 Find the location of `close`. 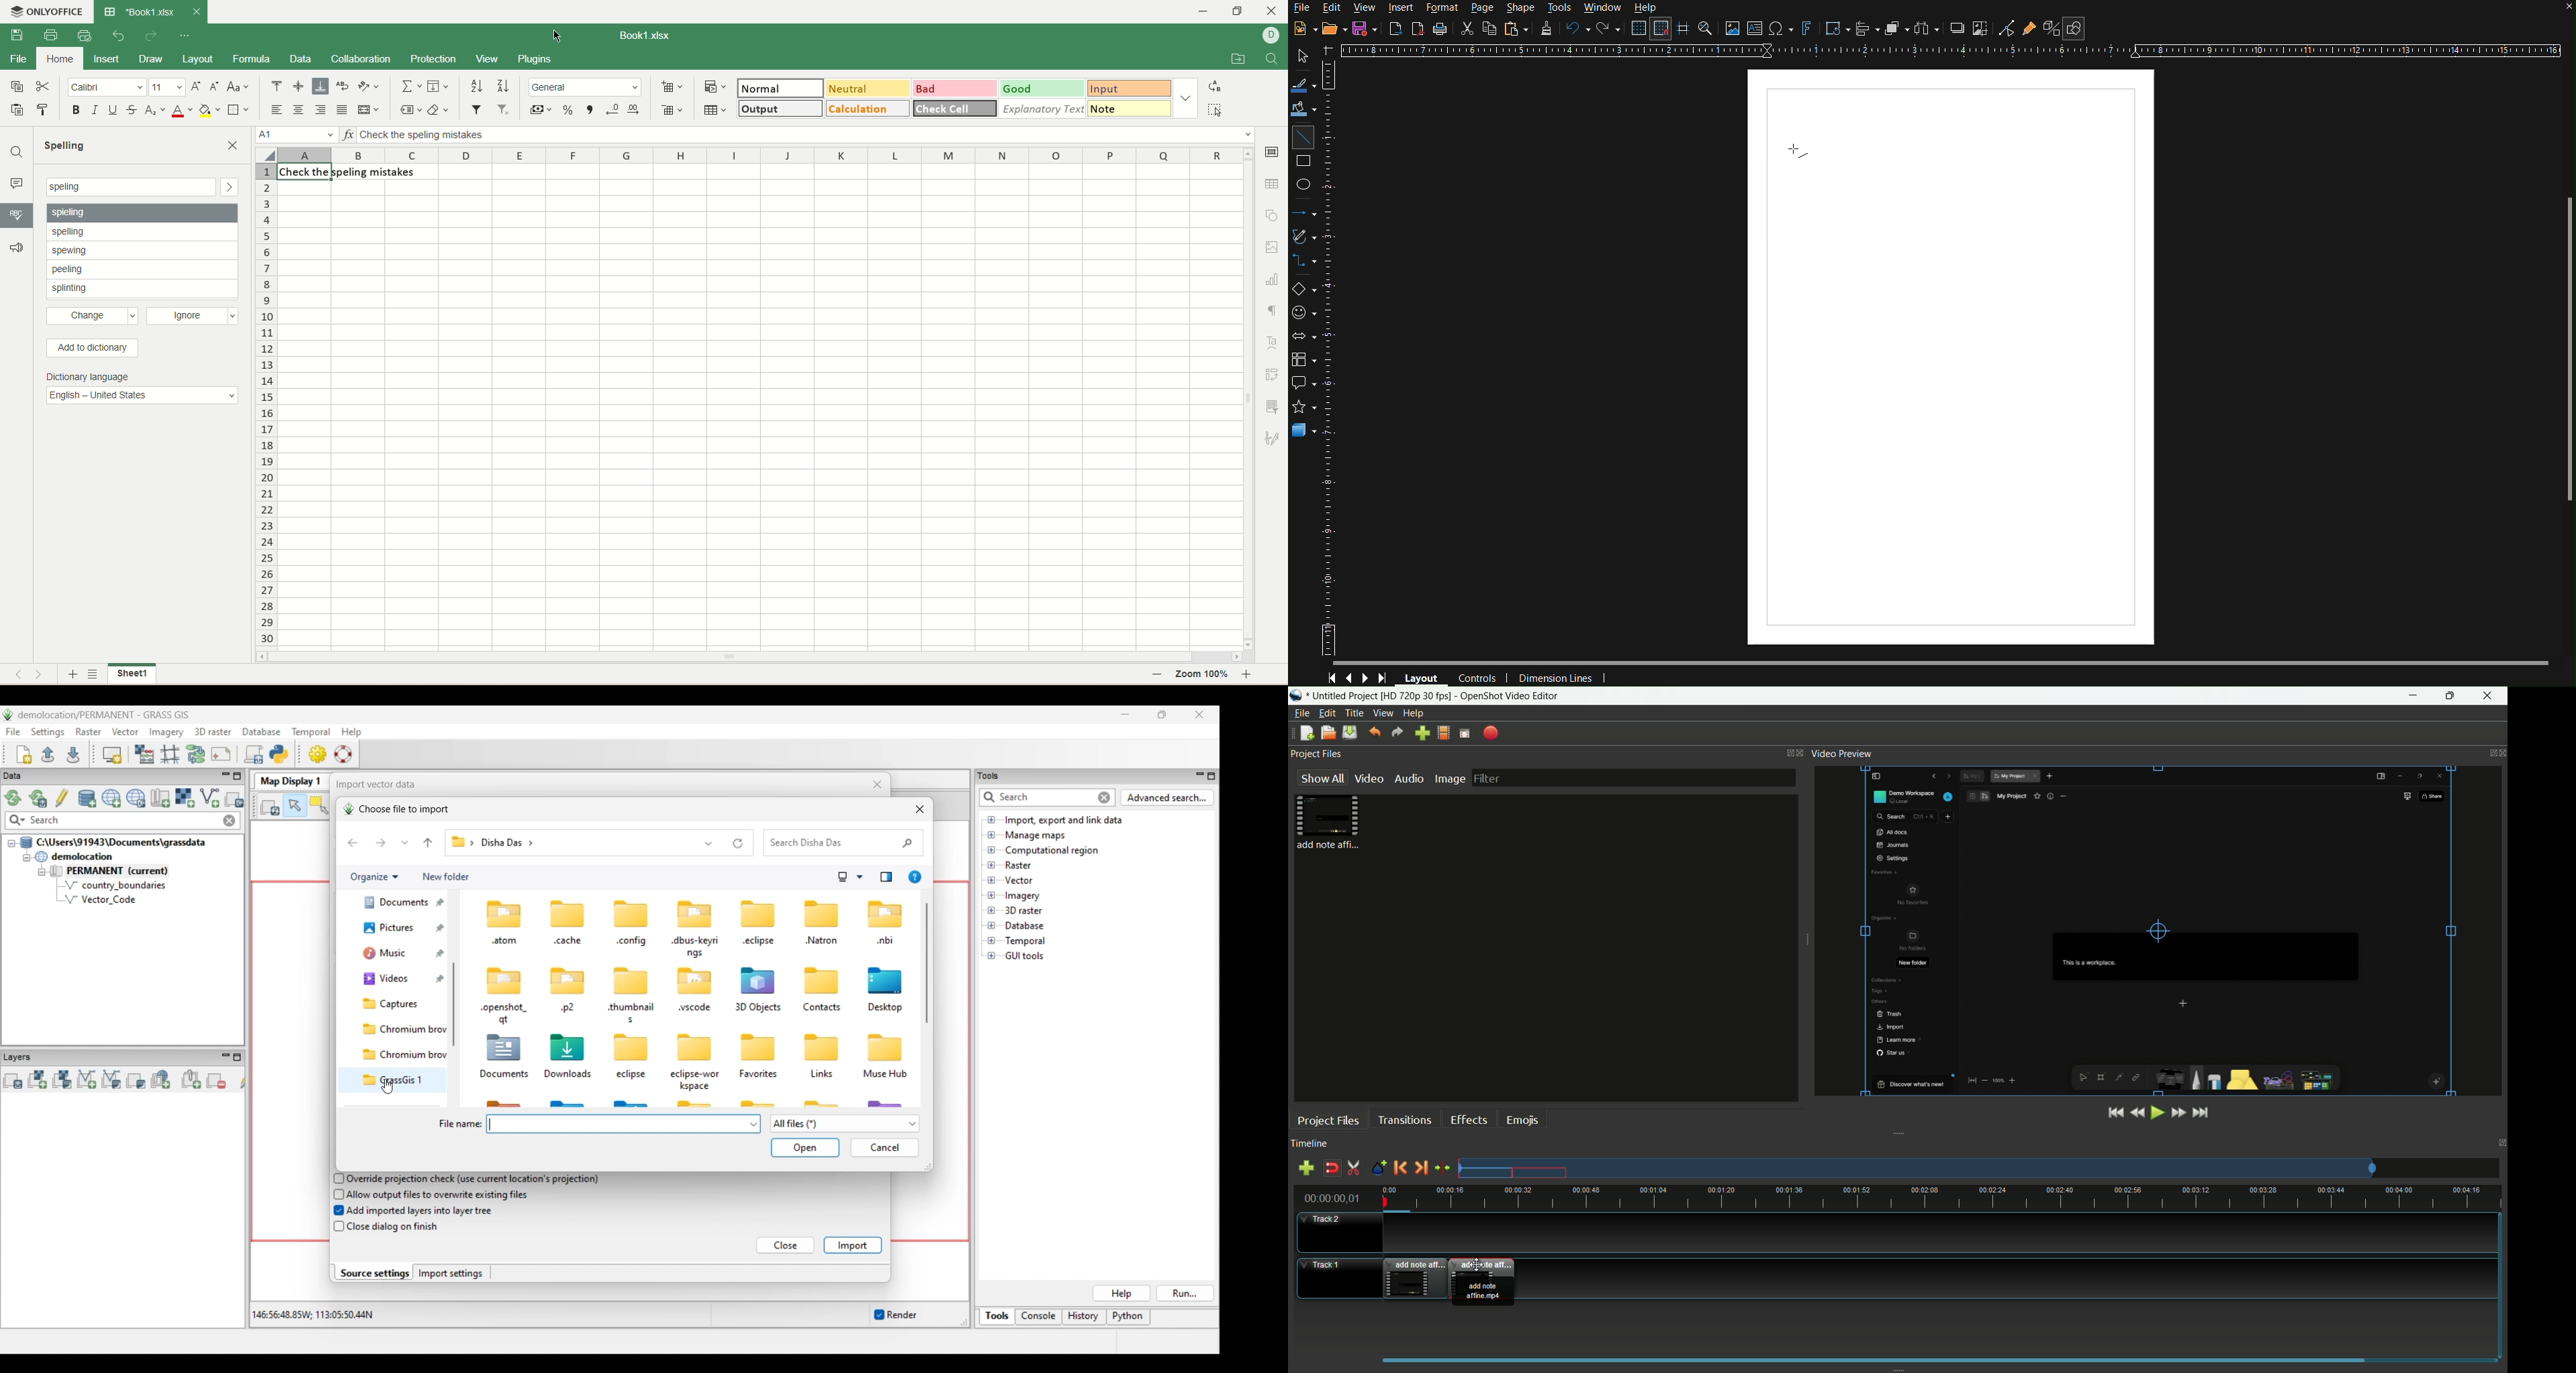

close is located at coordinates (195, 12).